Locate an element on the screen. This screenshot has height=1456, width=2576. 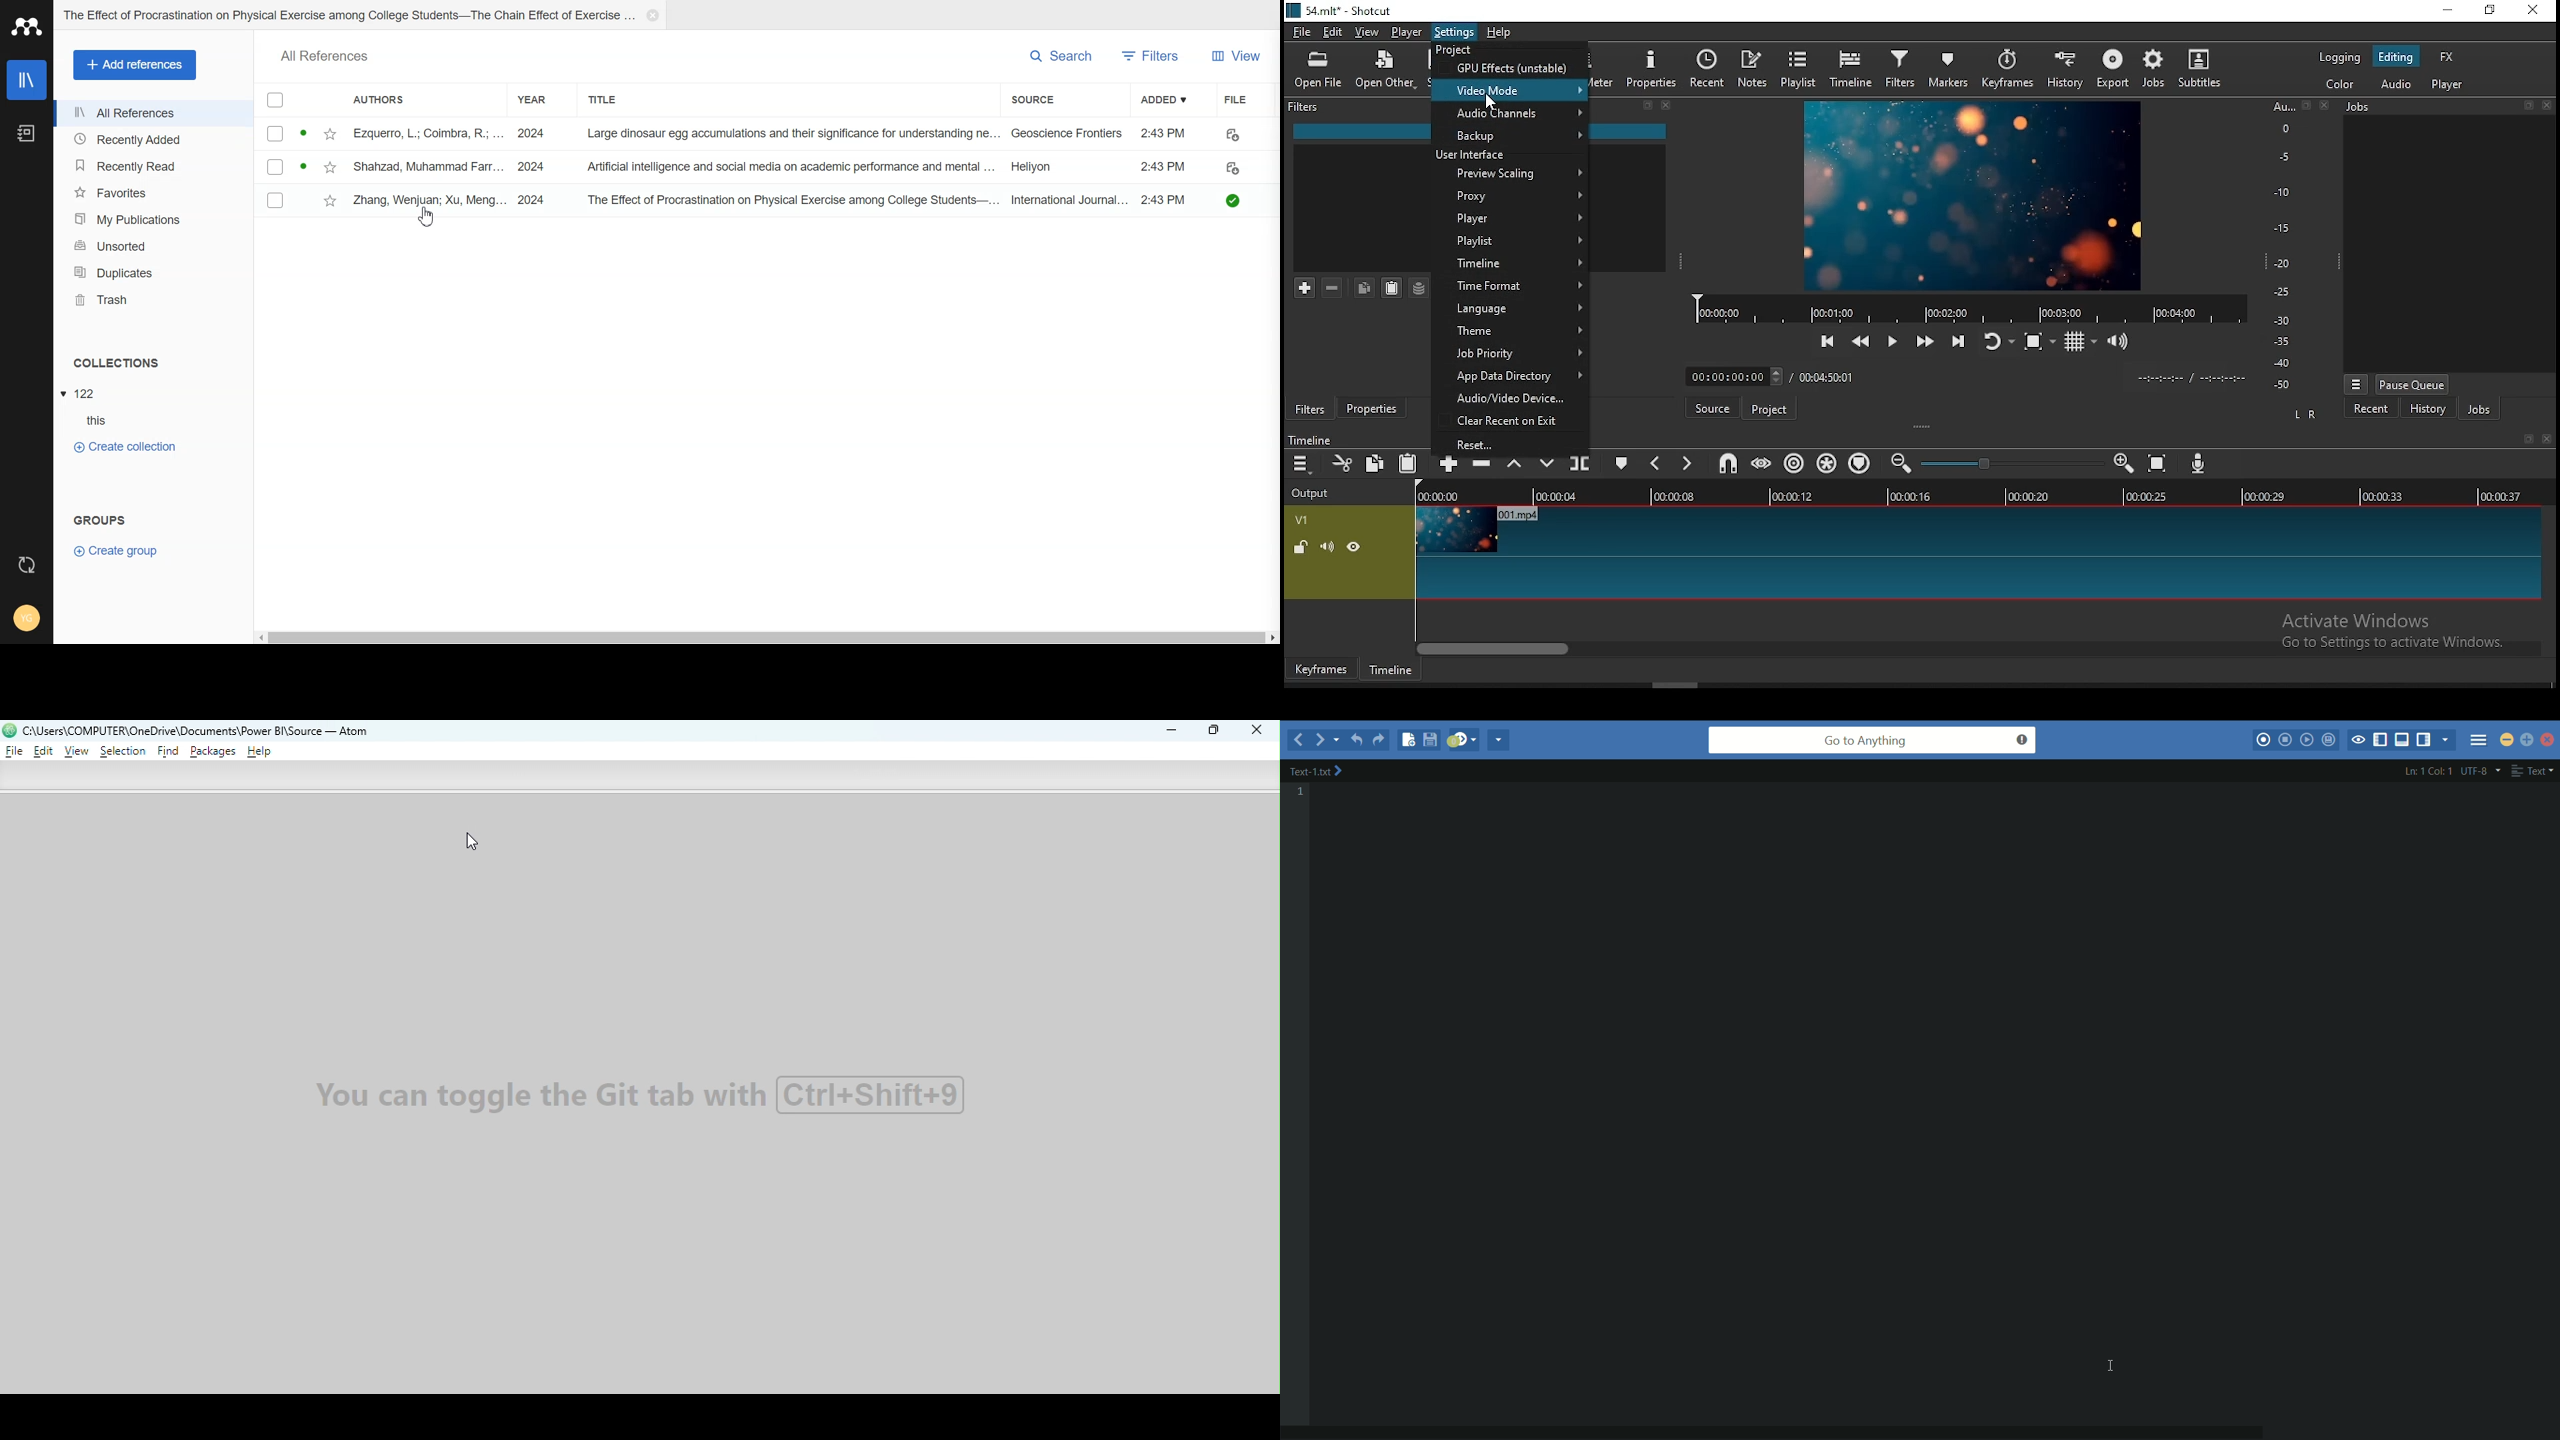
restore is located at coordinates (2488, 11).